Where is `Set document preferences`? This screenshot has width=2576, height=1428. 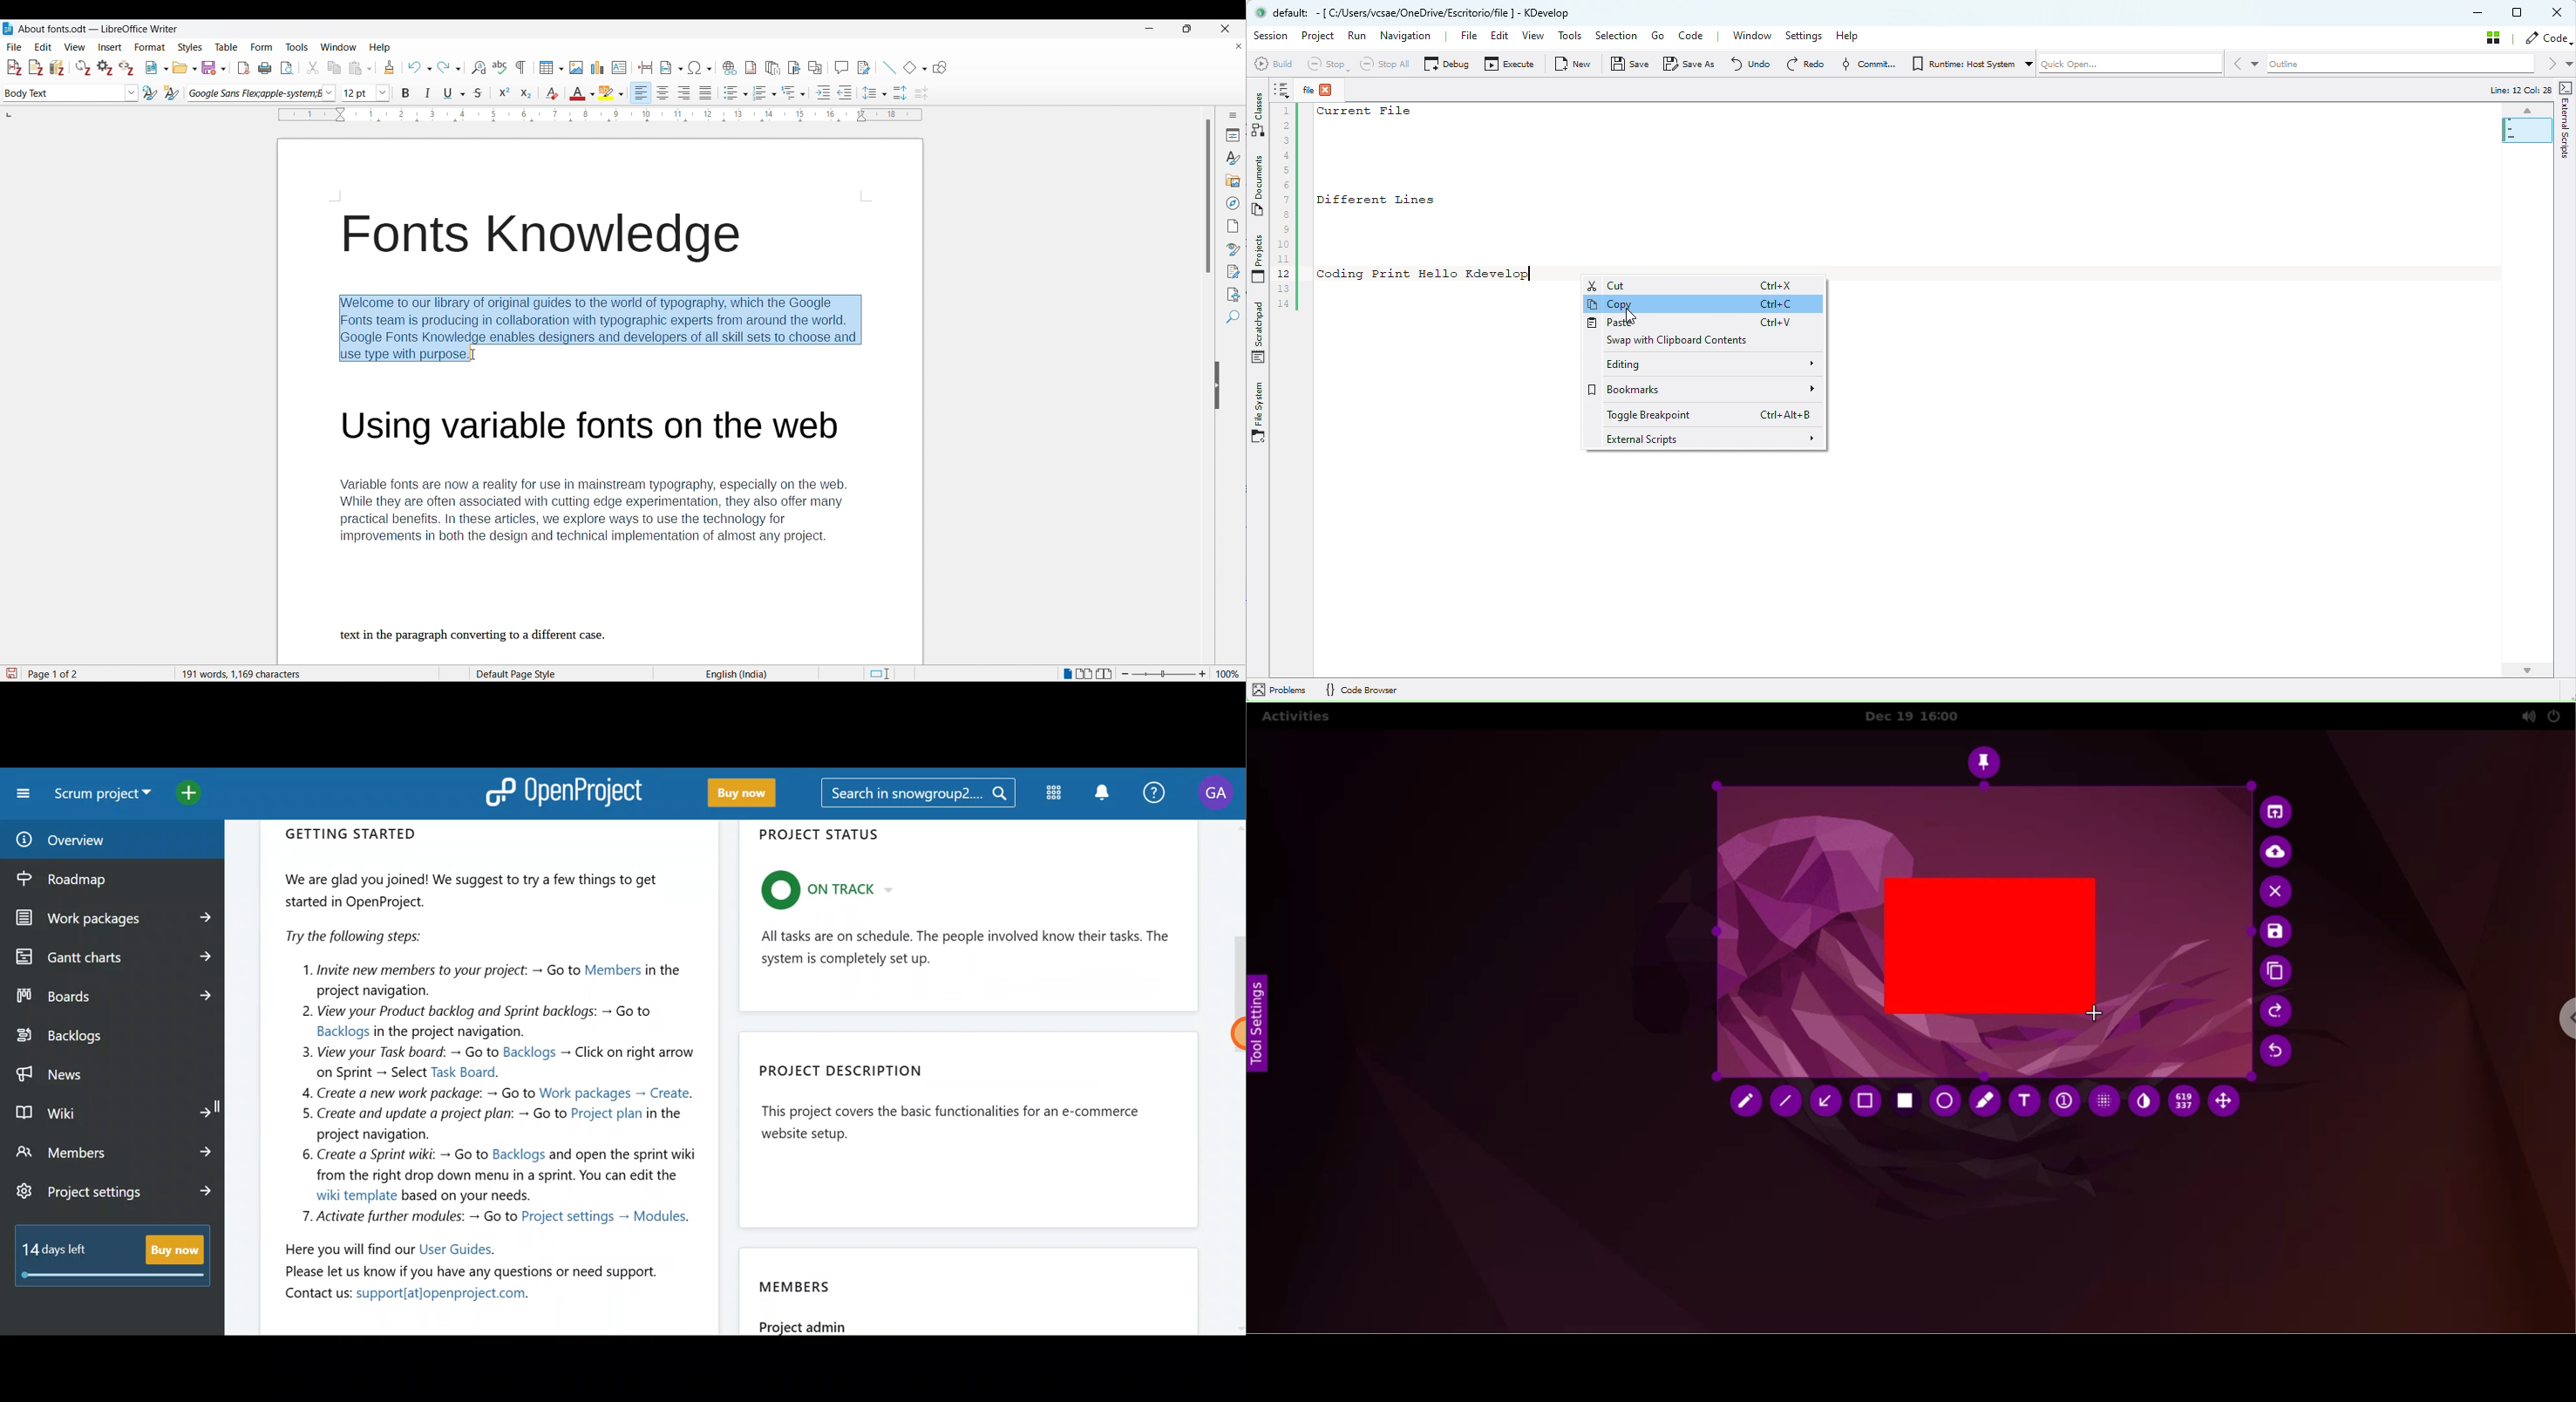 Set document preferences is located at coordinates (104, 68).